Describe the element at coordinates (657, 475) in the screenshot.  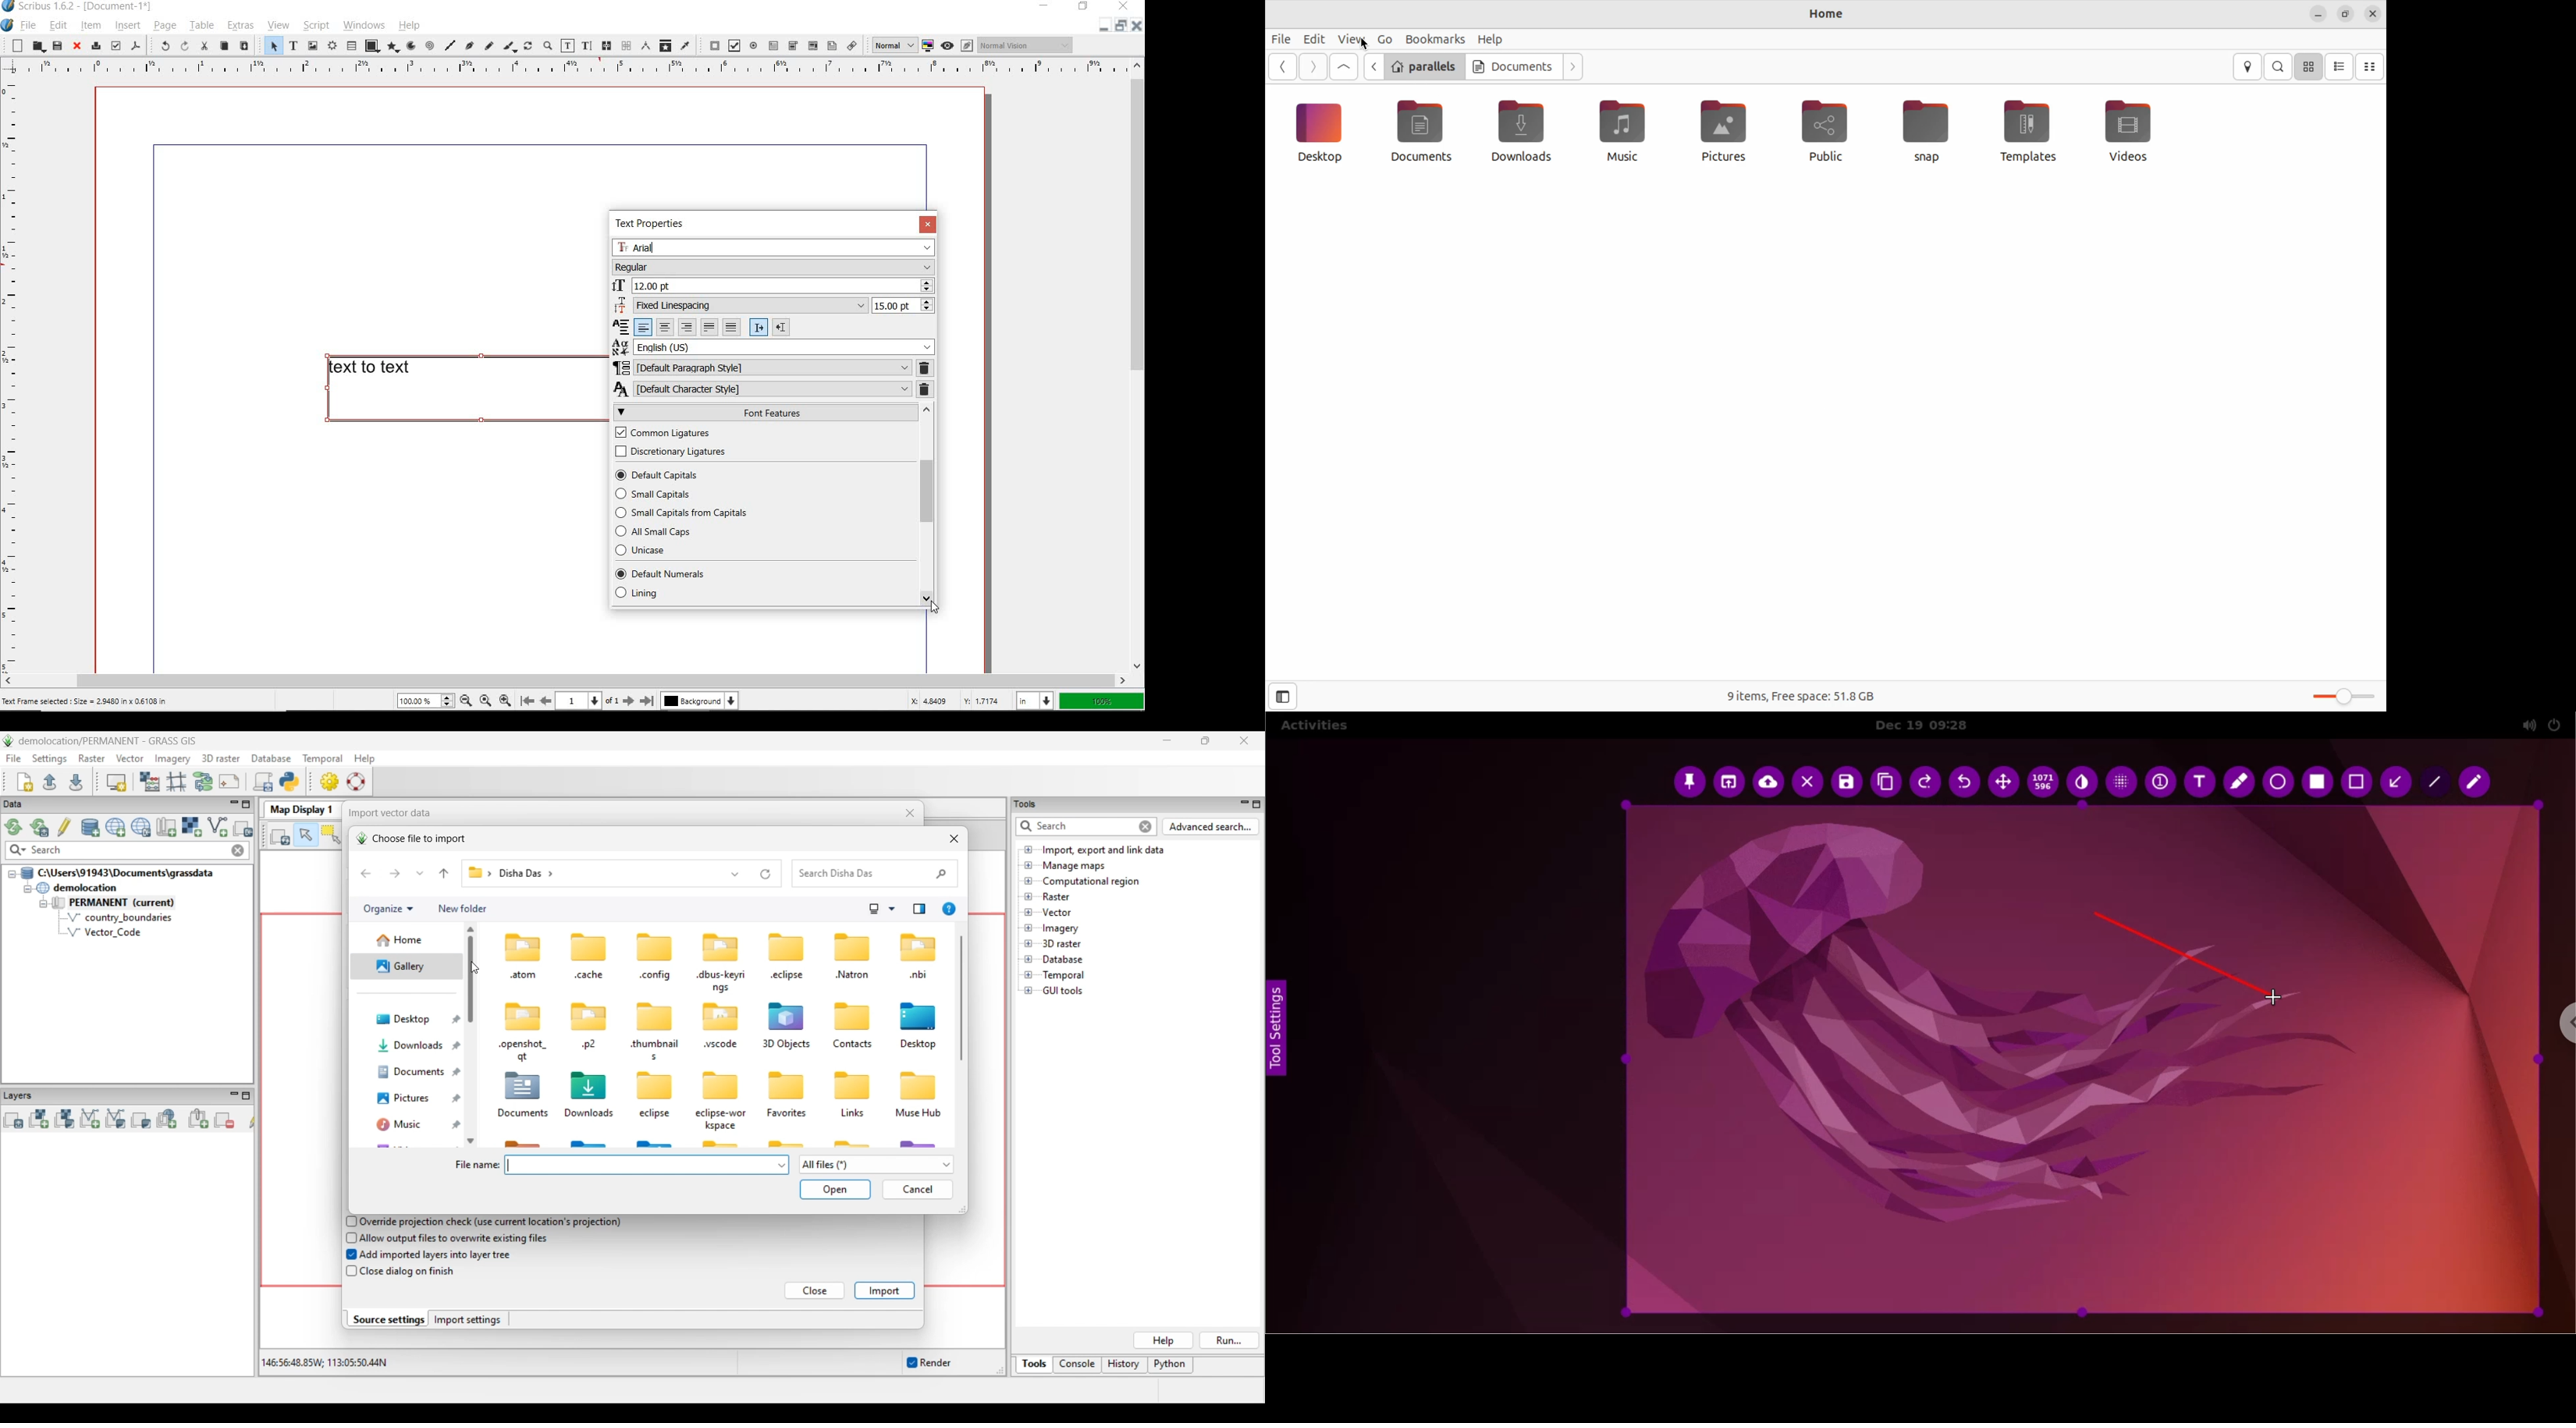
I see `DEFAULT CAPITALS` at that location.